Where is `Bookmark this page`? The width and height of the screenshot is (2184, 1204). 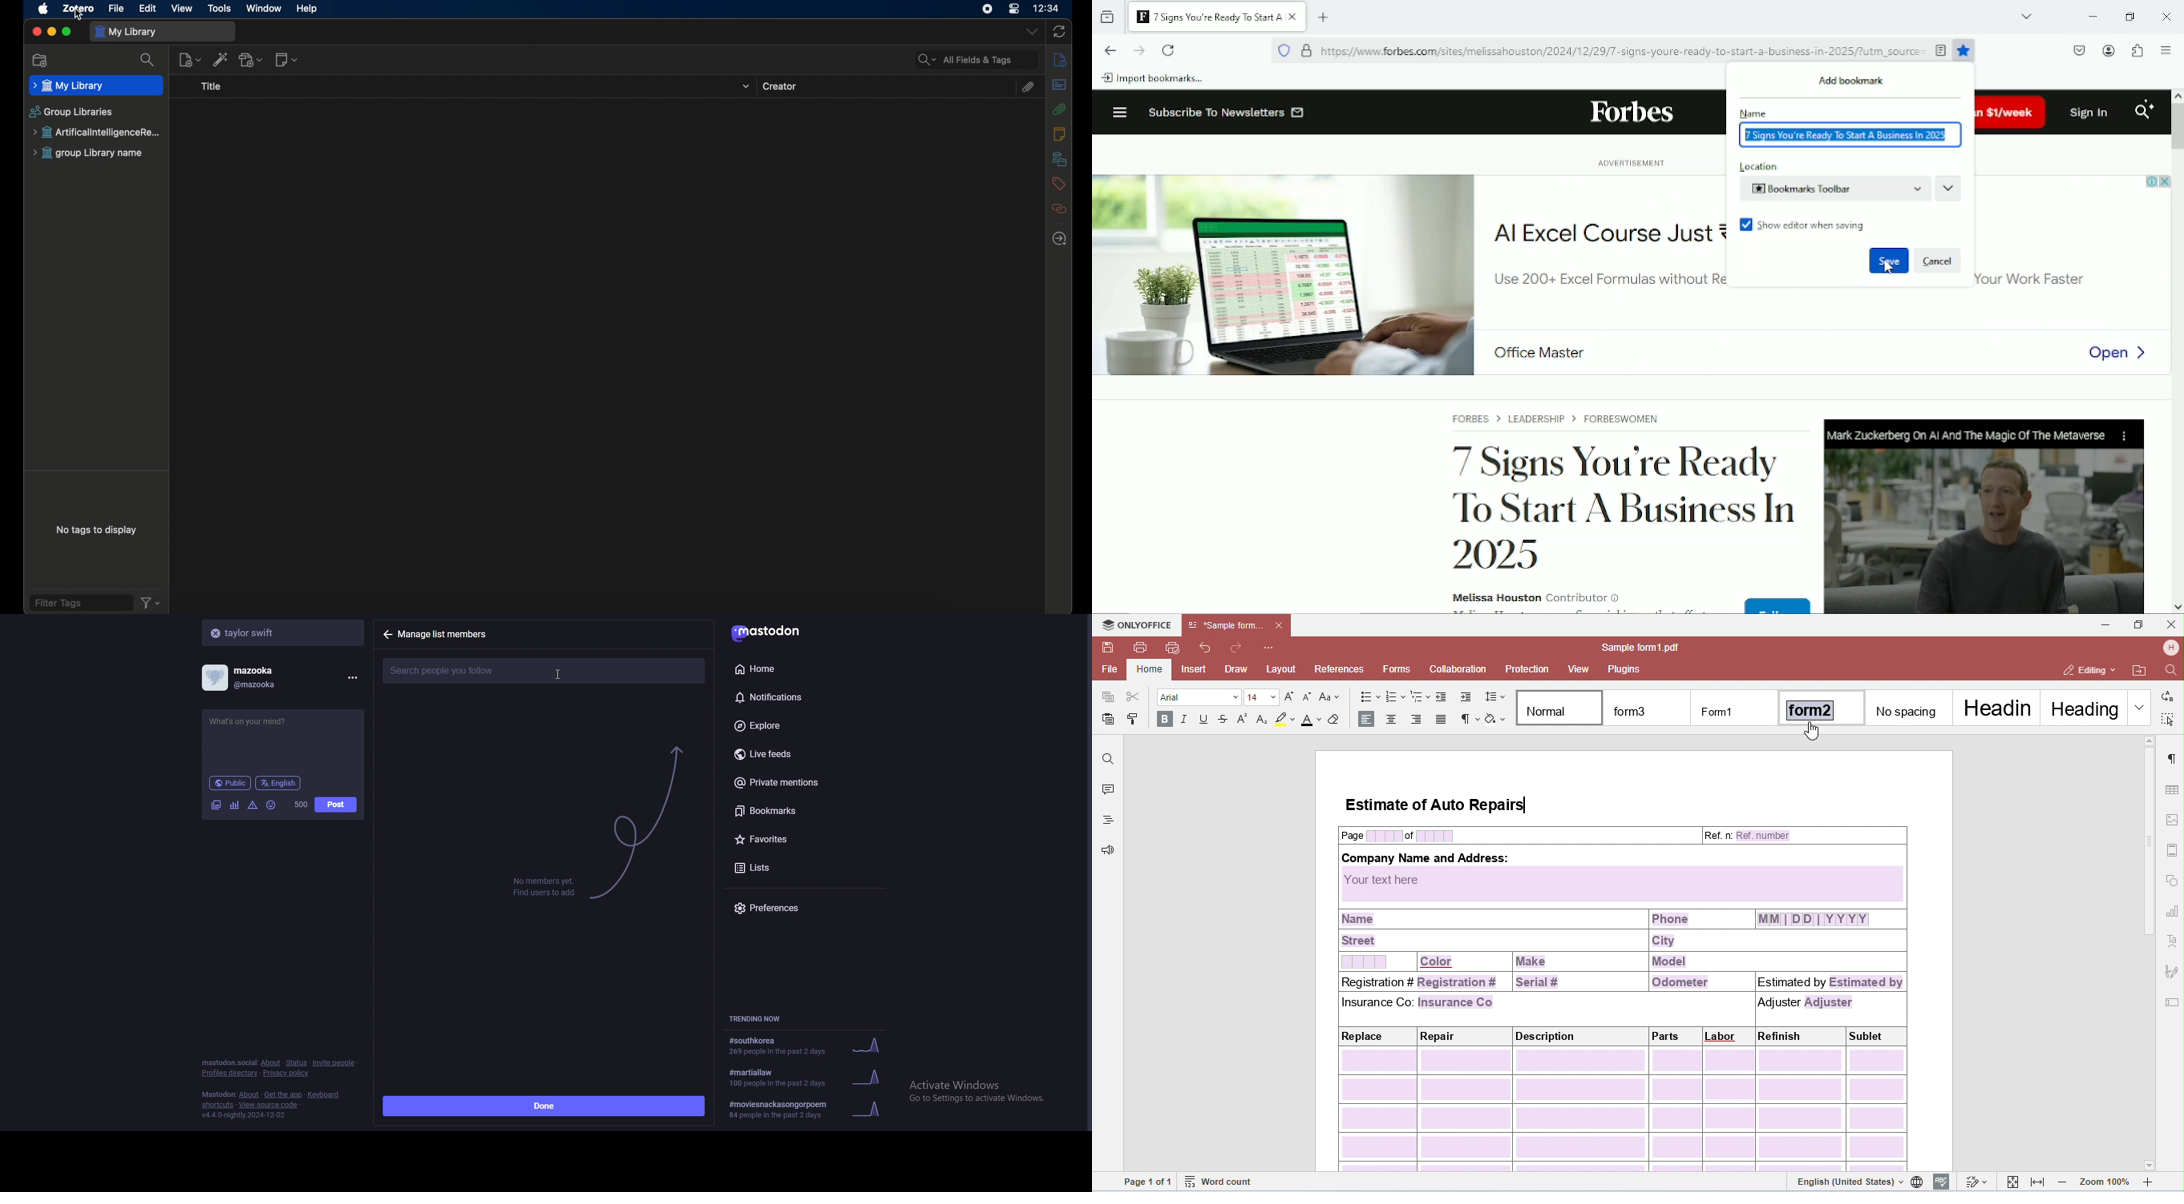 Bookmark this page is located at coordinates (1966, 51).